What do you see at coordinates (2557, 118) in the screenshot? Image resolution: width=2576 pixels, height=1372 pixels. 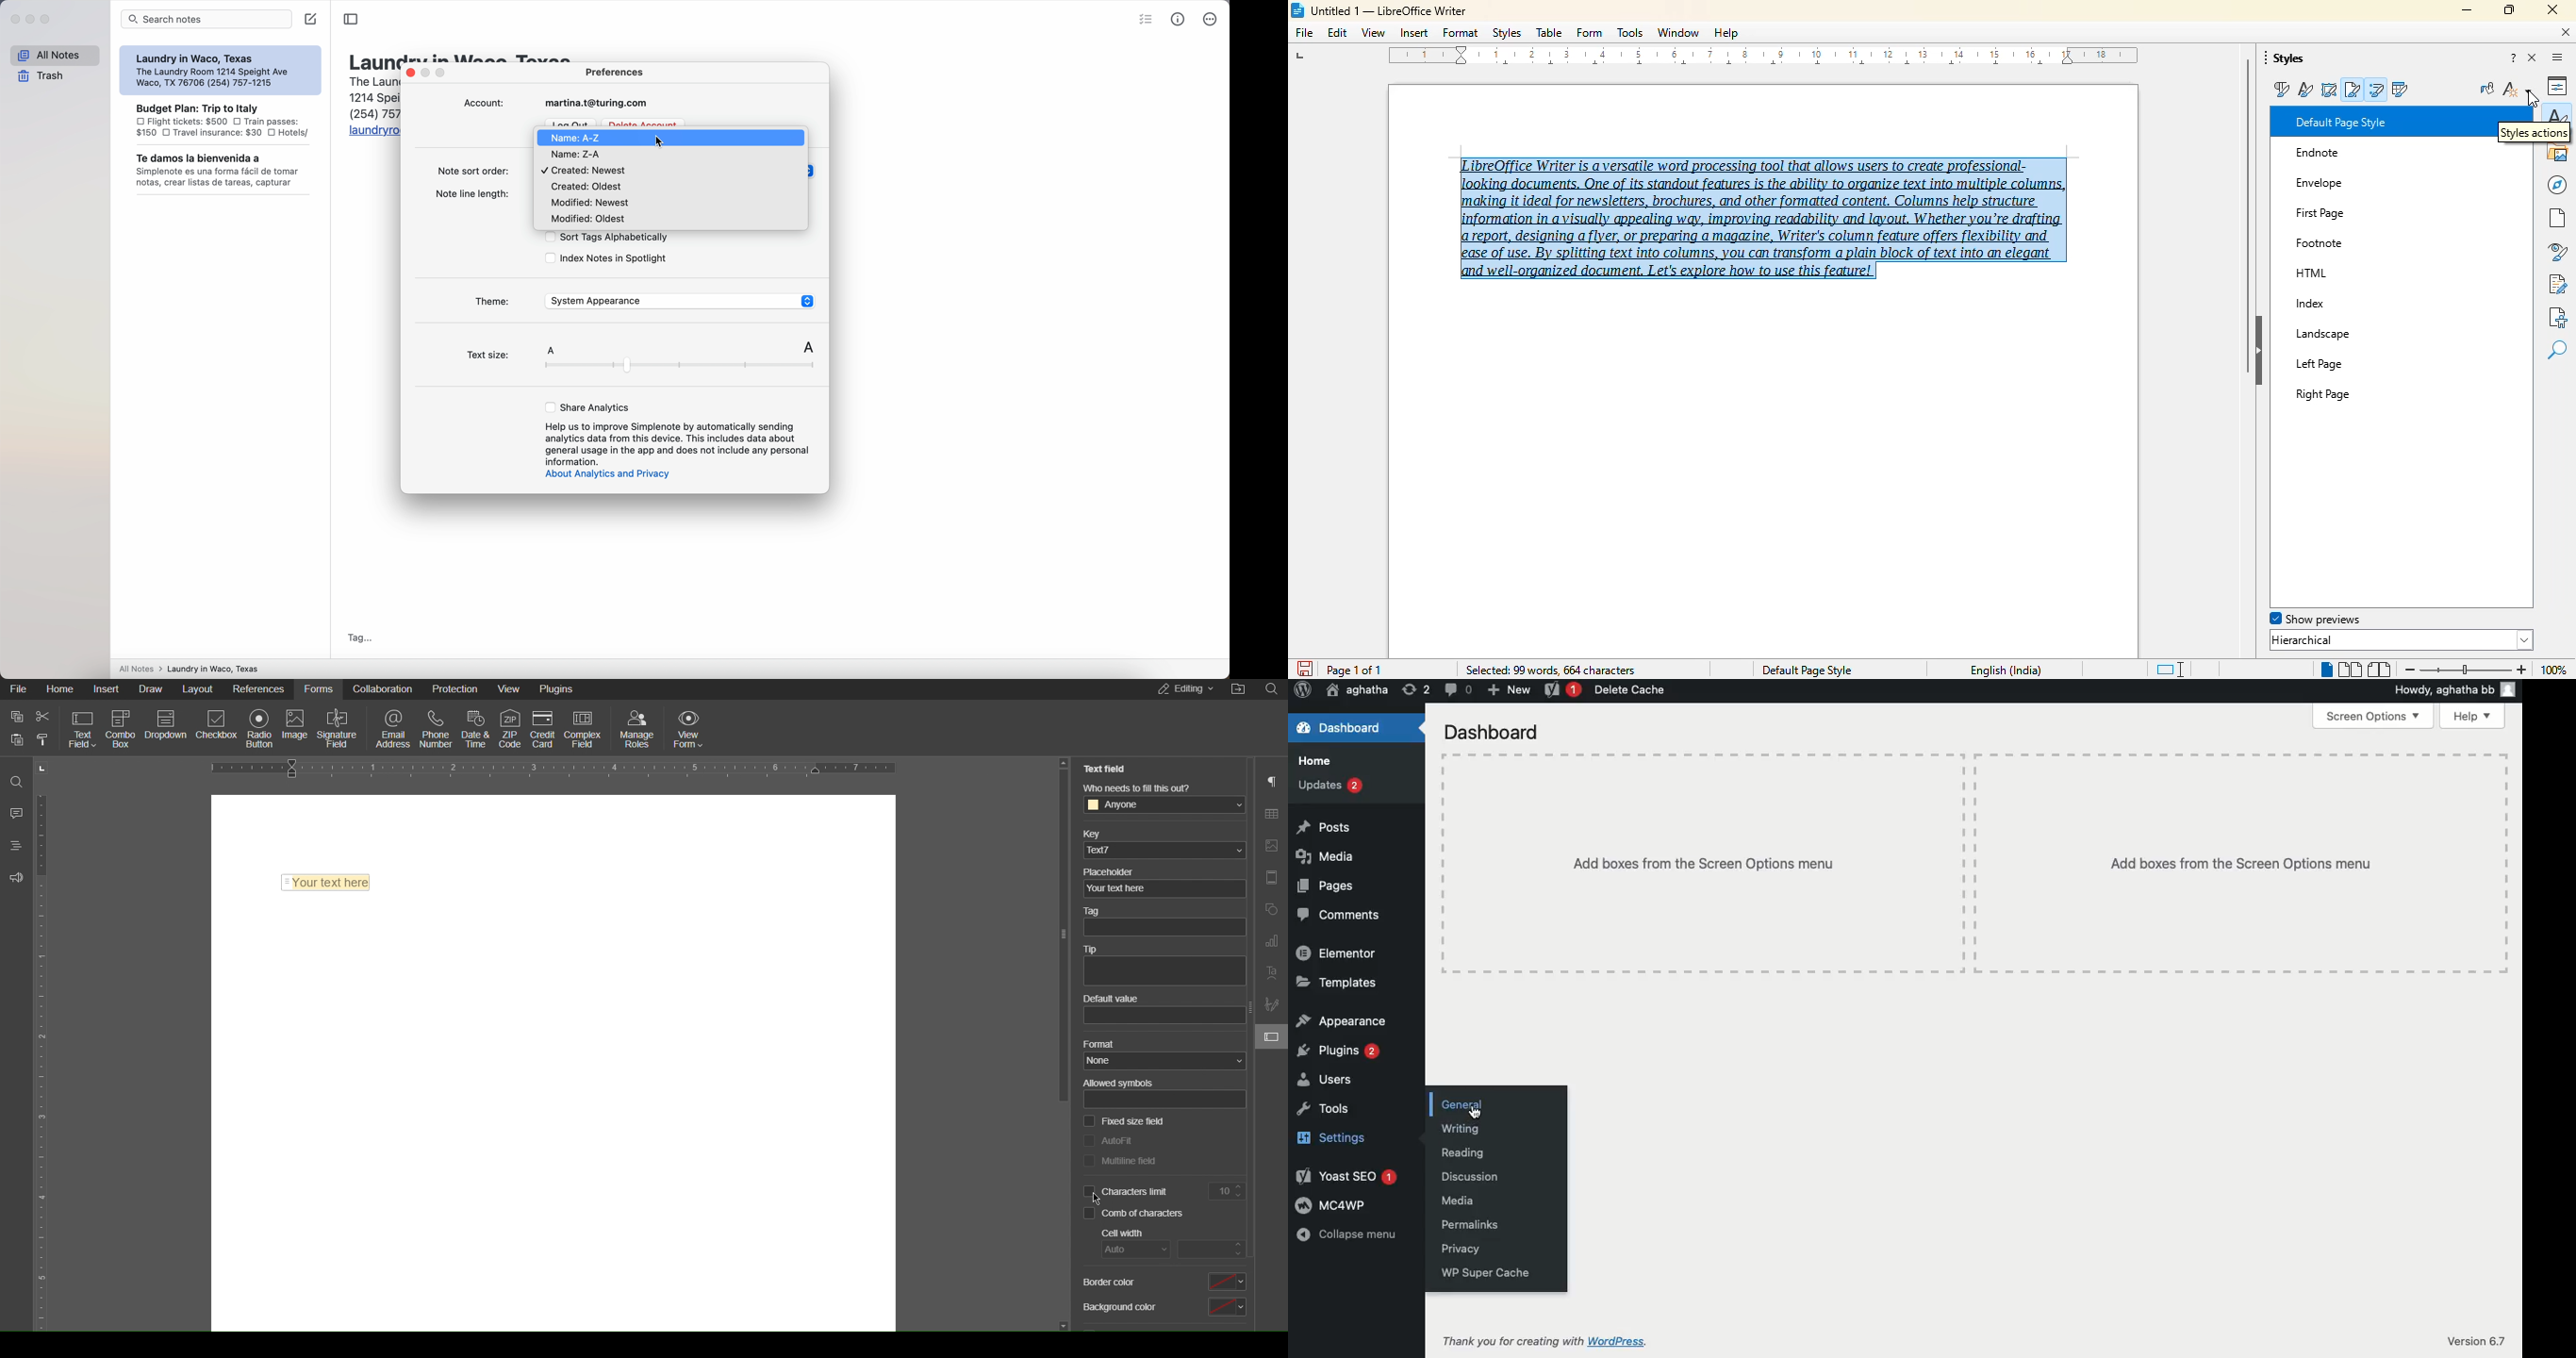 I see `styles` at bounding box center [2557, 118].